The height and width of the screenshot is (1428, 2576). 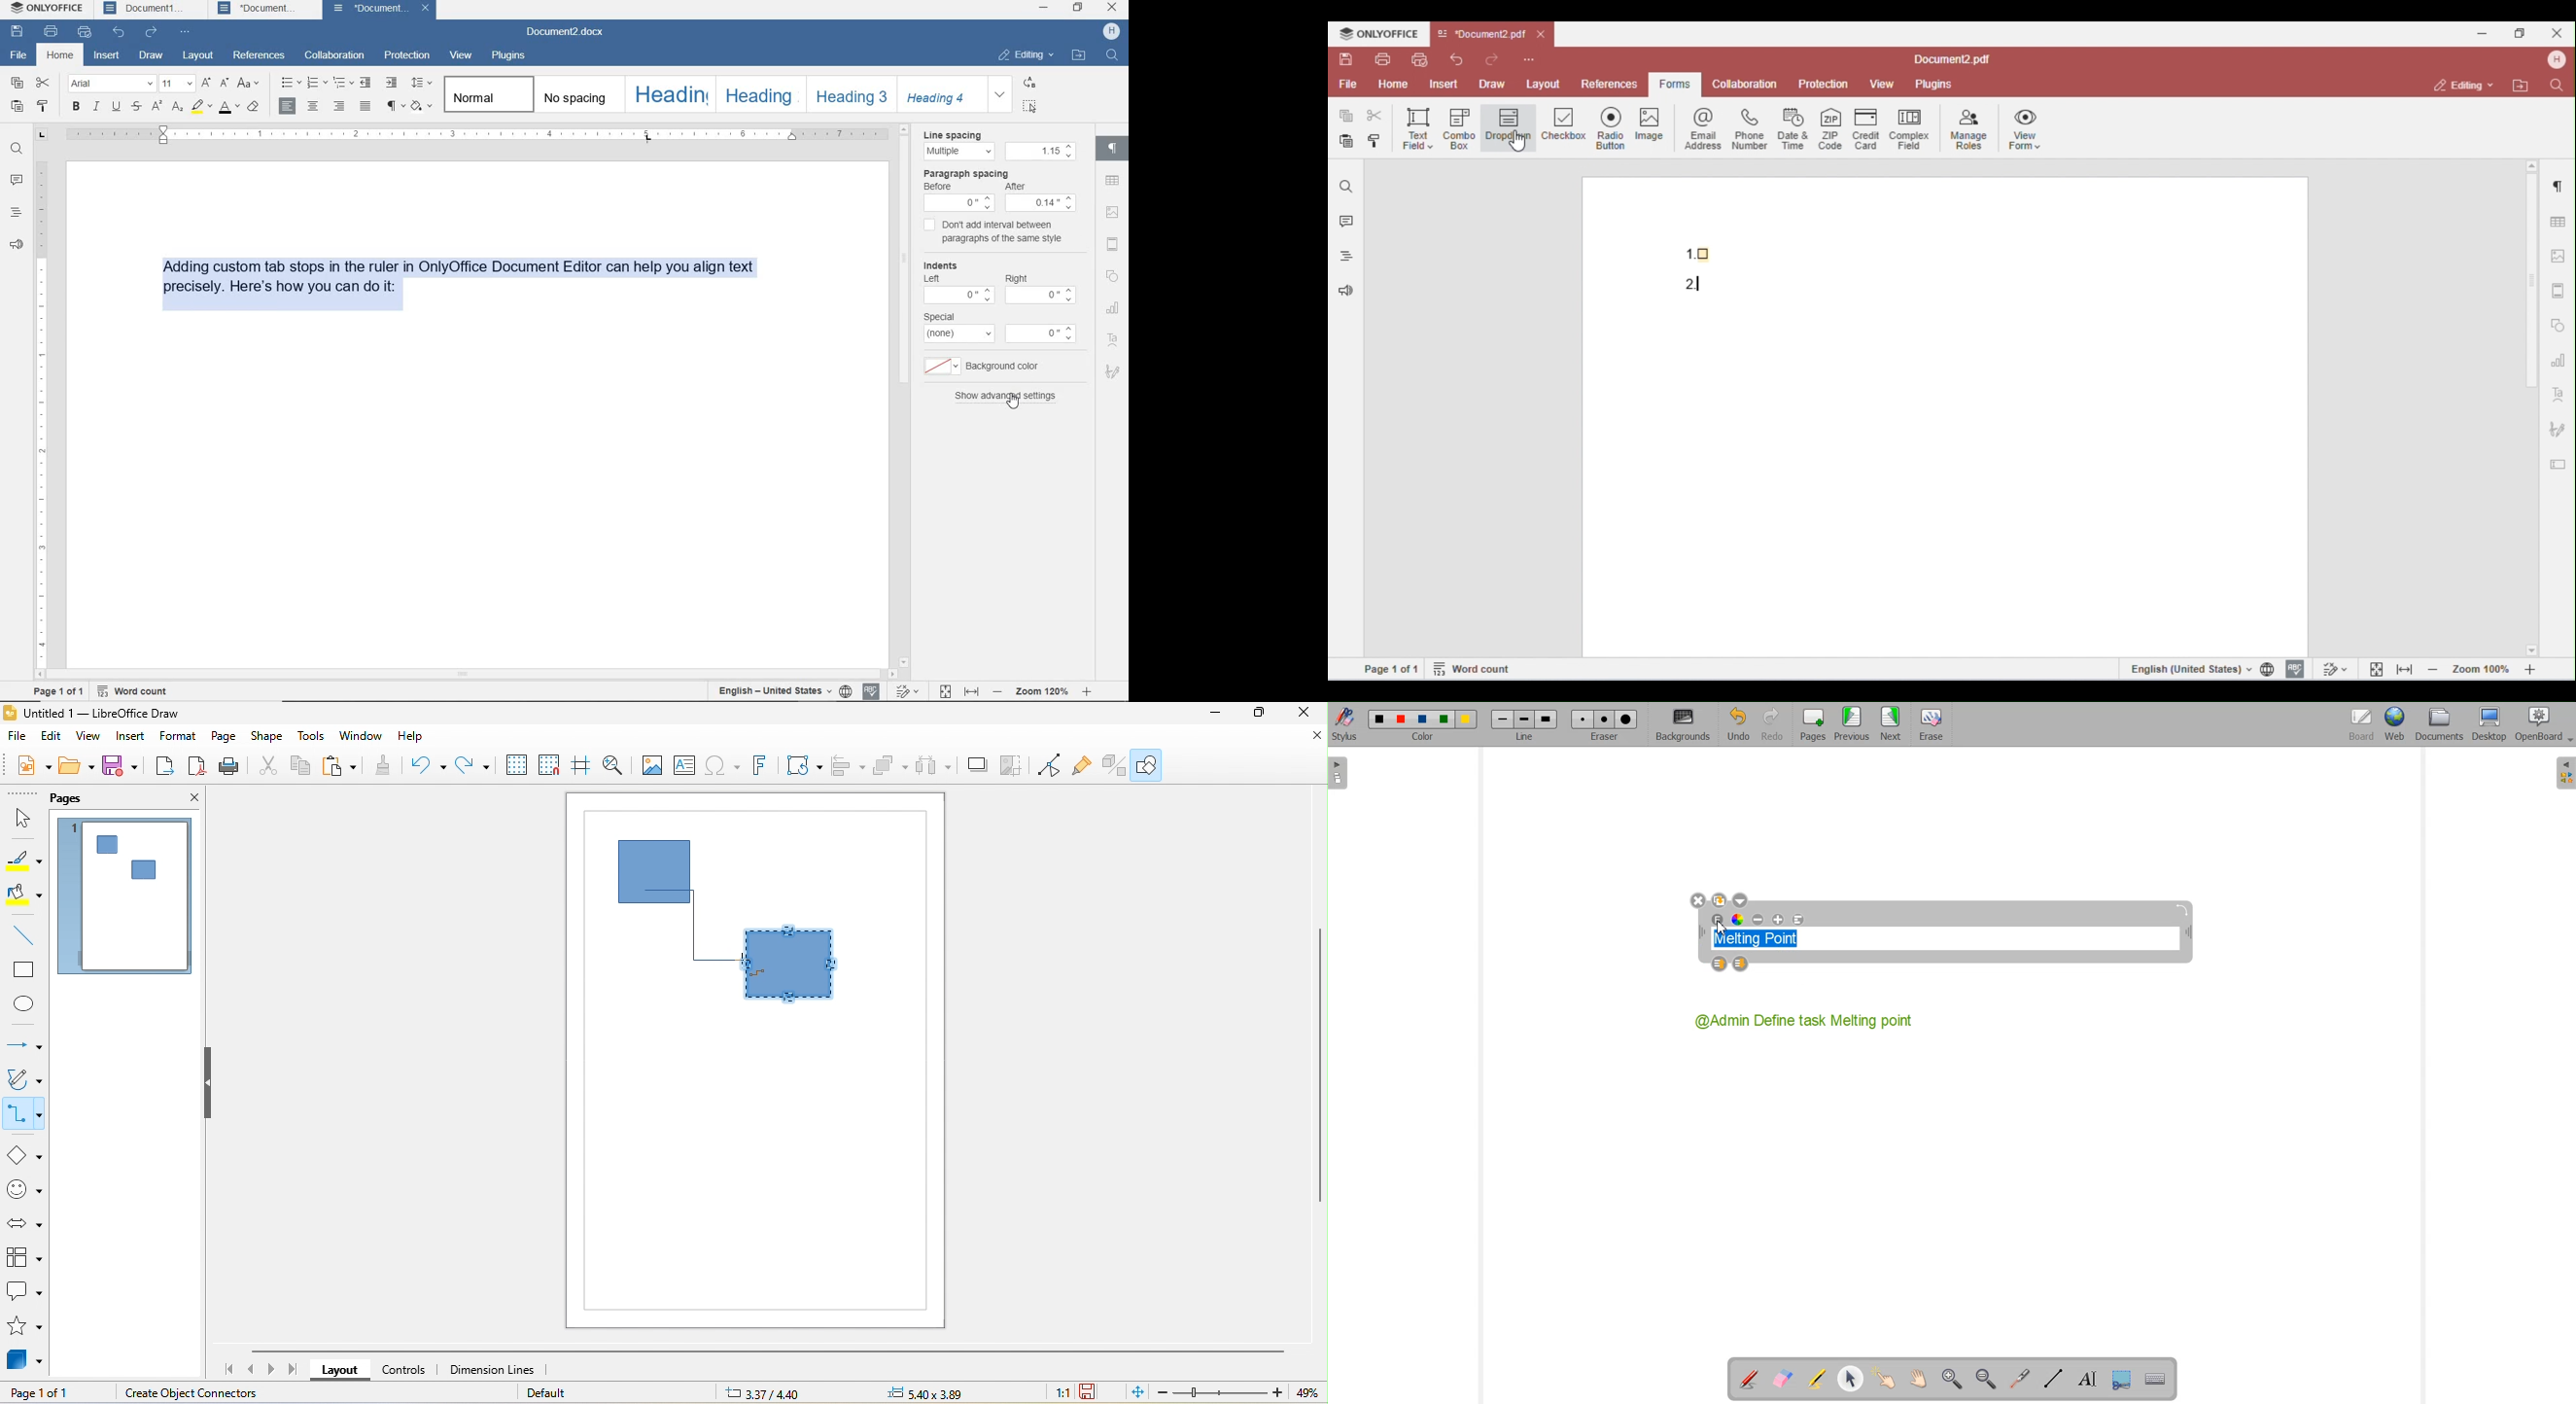 I want to click on customize quick access toolbar, so click(x=188, y=33).